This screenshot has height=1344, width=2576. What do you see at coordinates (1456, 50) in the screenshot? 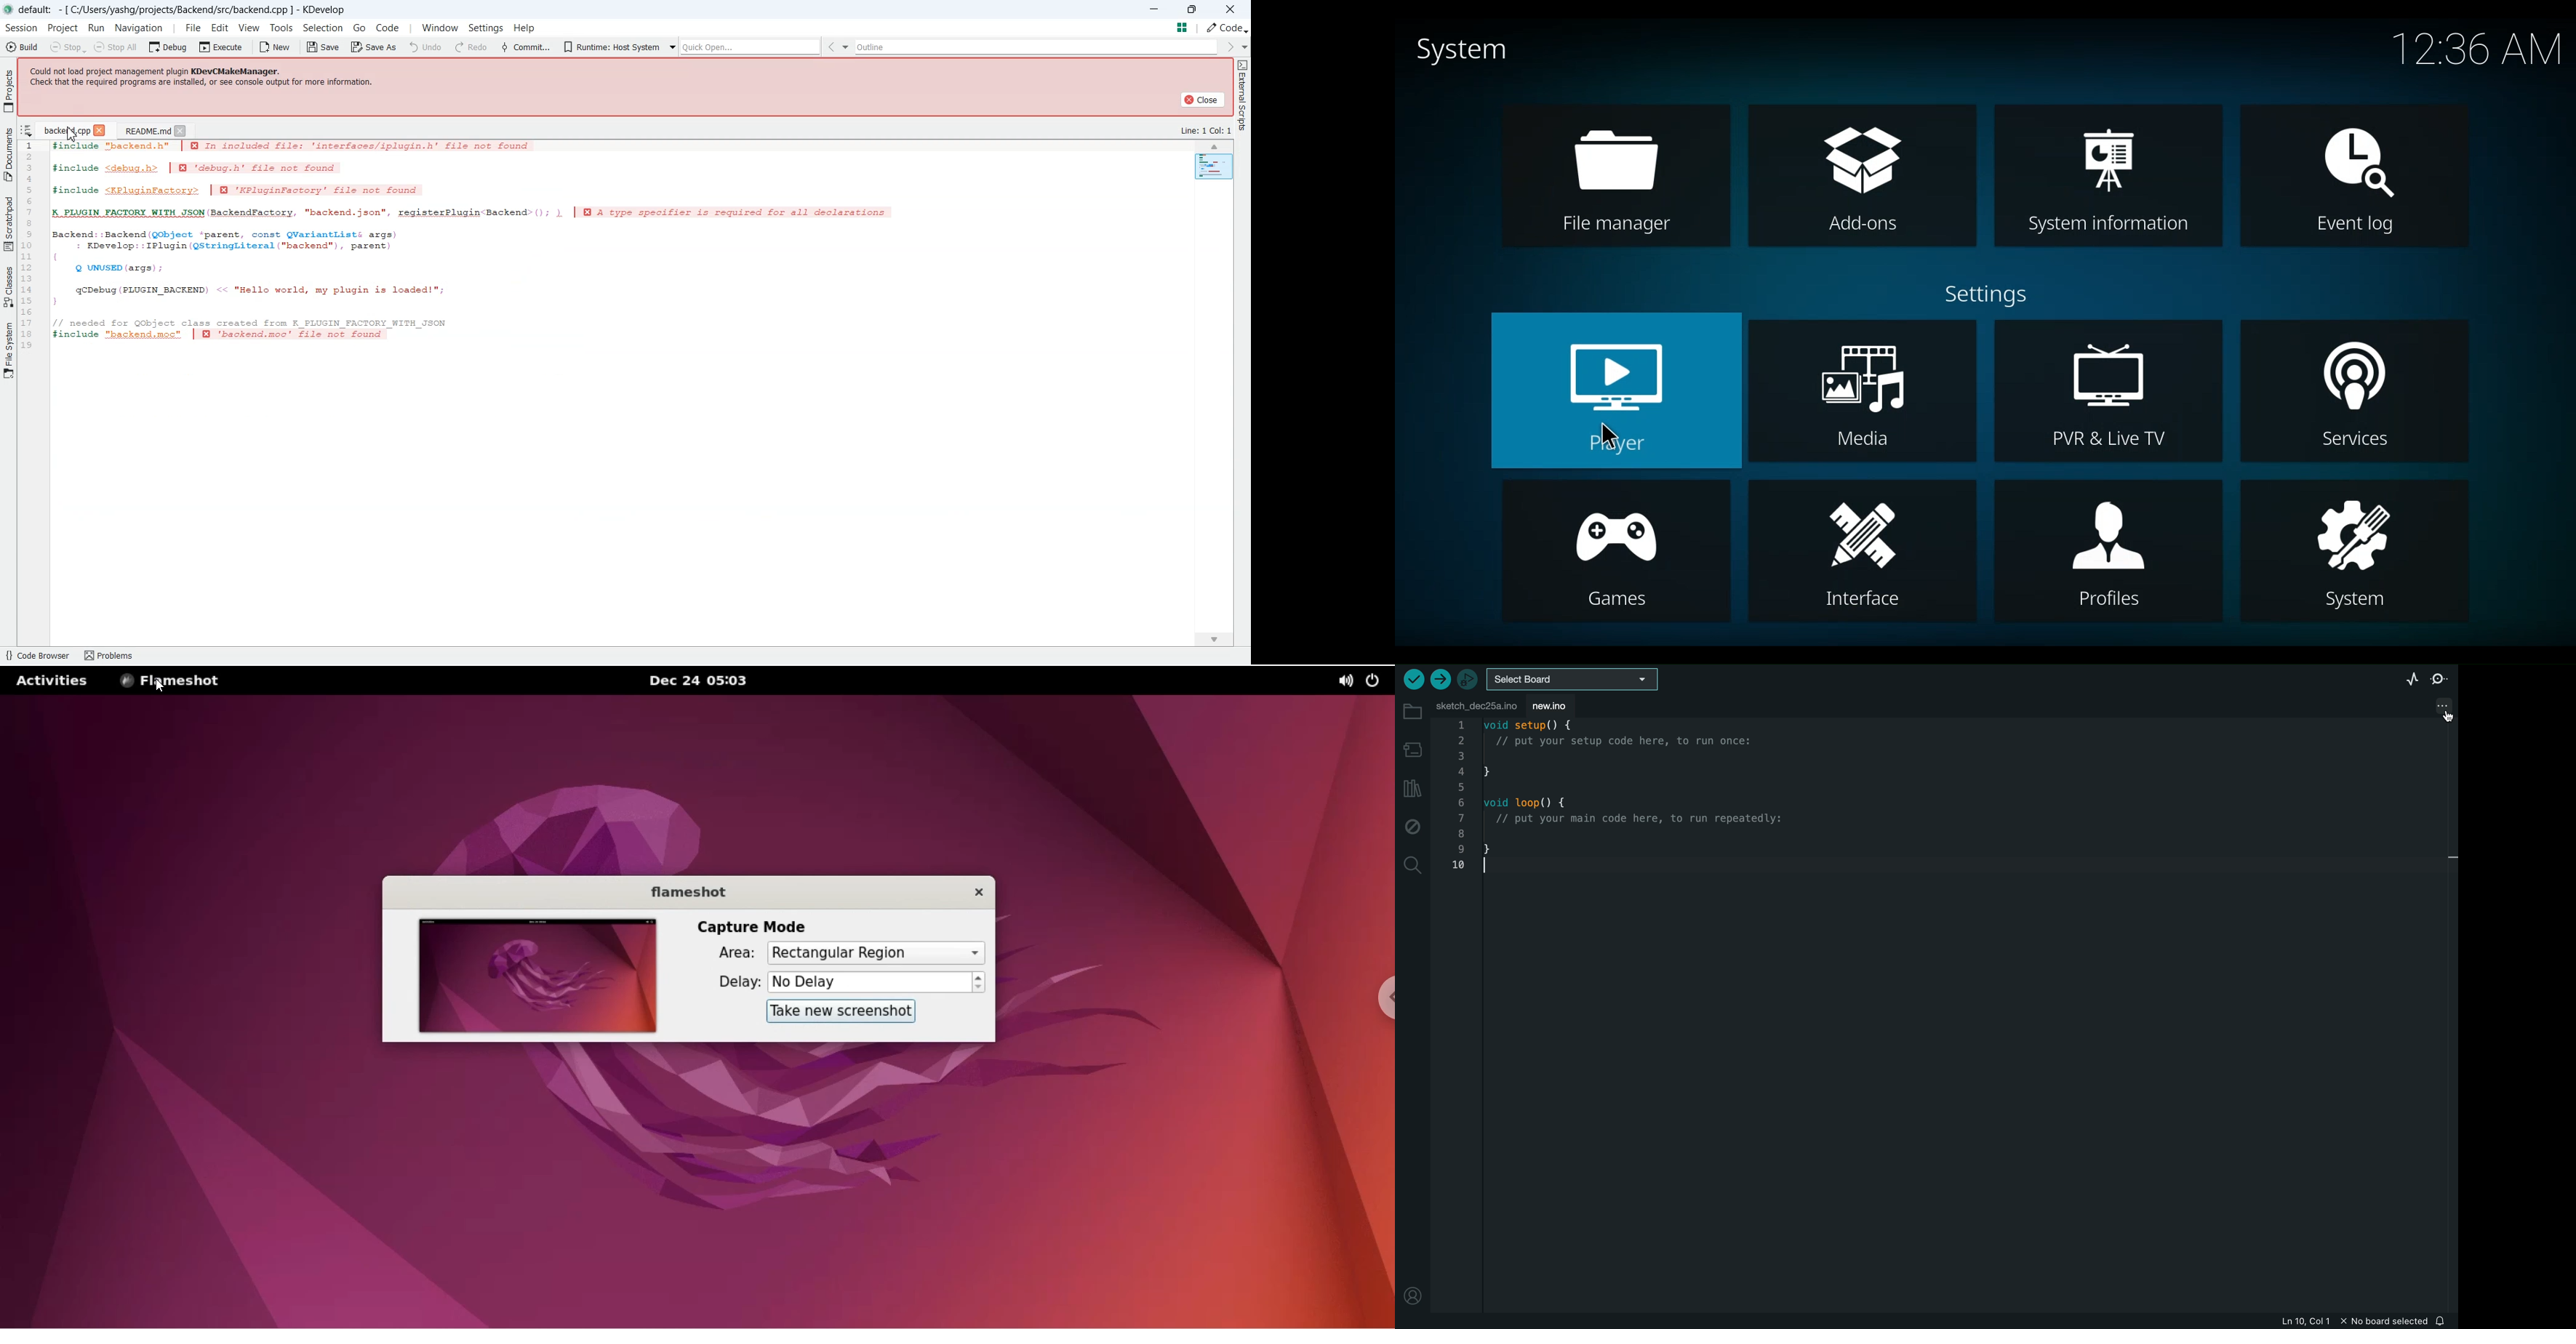
I see `System` at bounding box center [1456, 50].